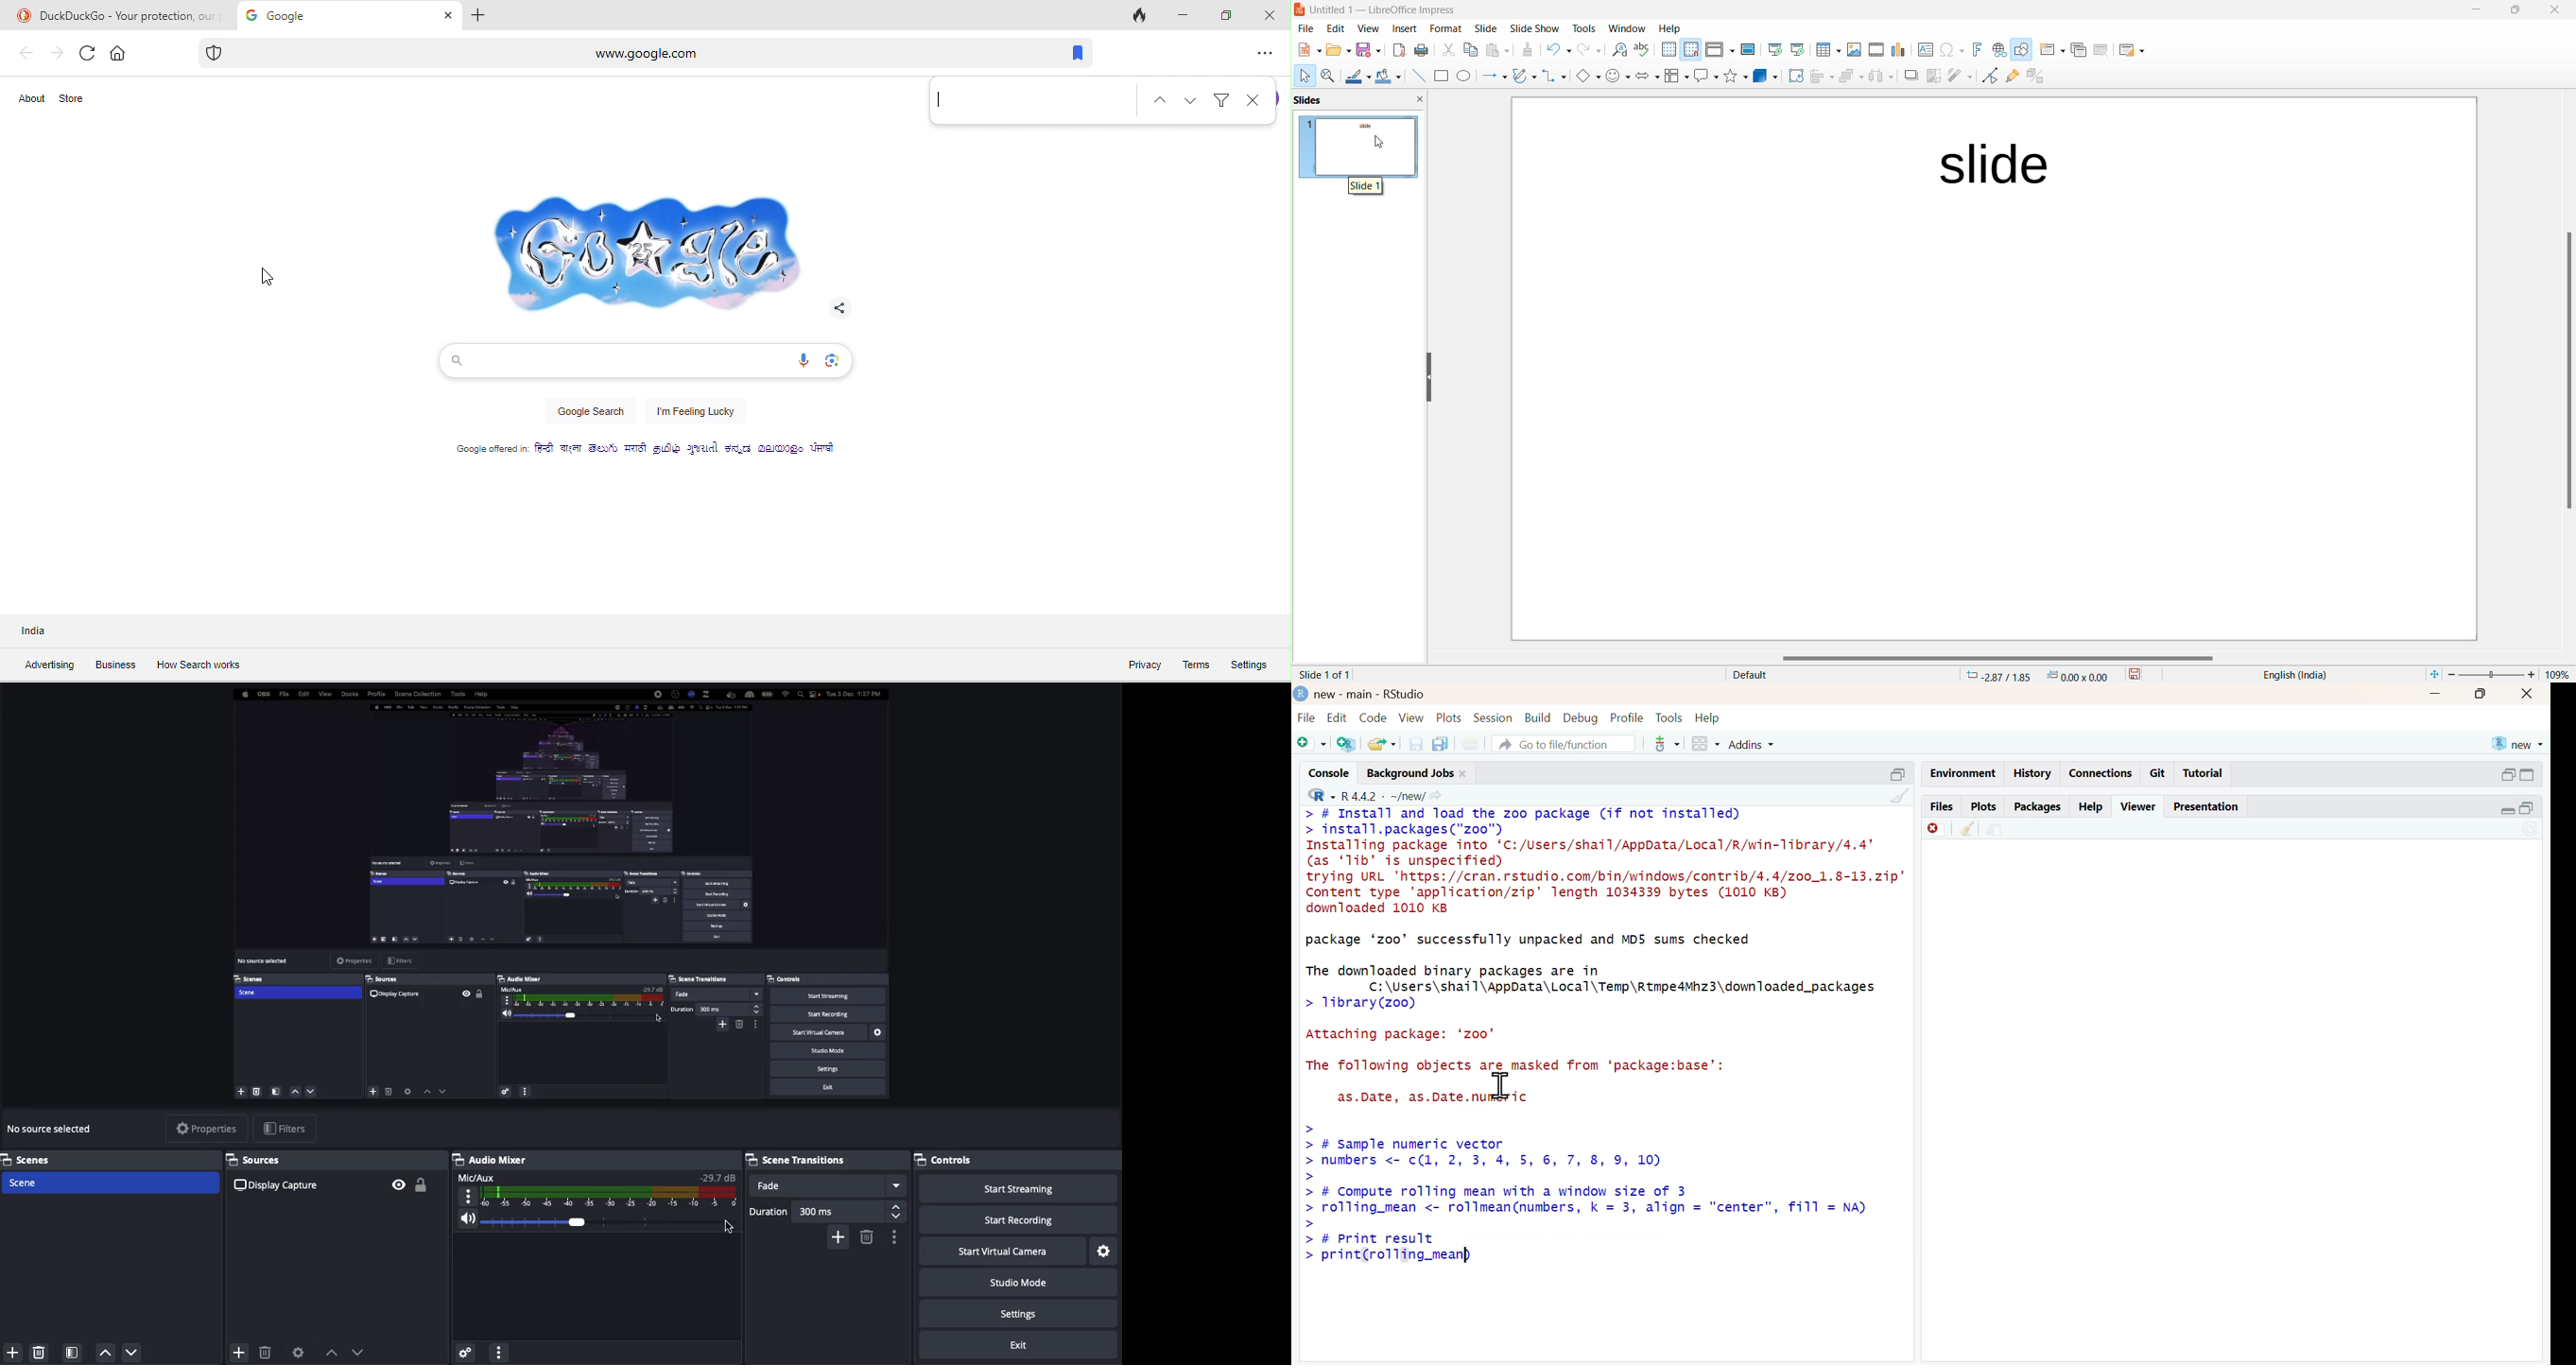  What do you see at coordinates (1708, 744) in the screenshot?
I see `grid` at bounding box center [1708, 744].